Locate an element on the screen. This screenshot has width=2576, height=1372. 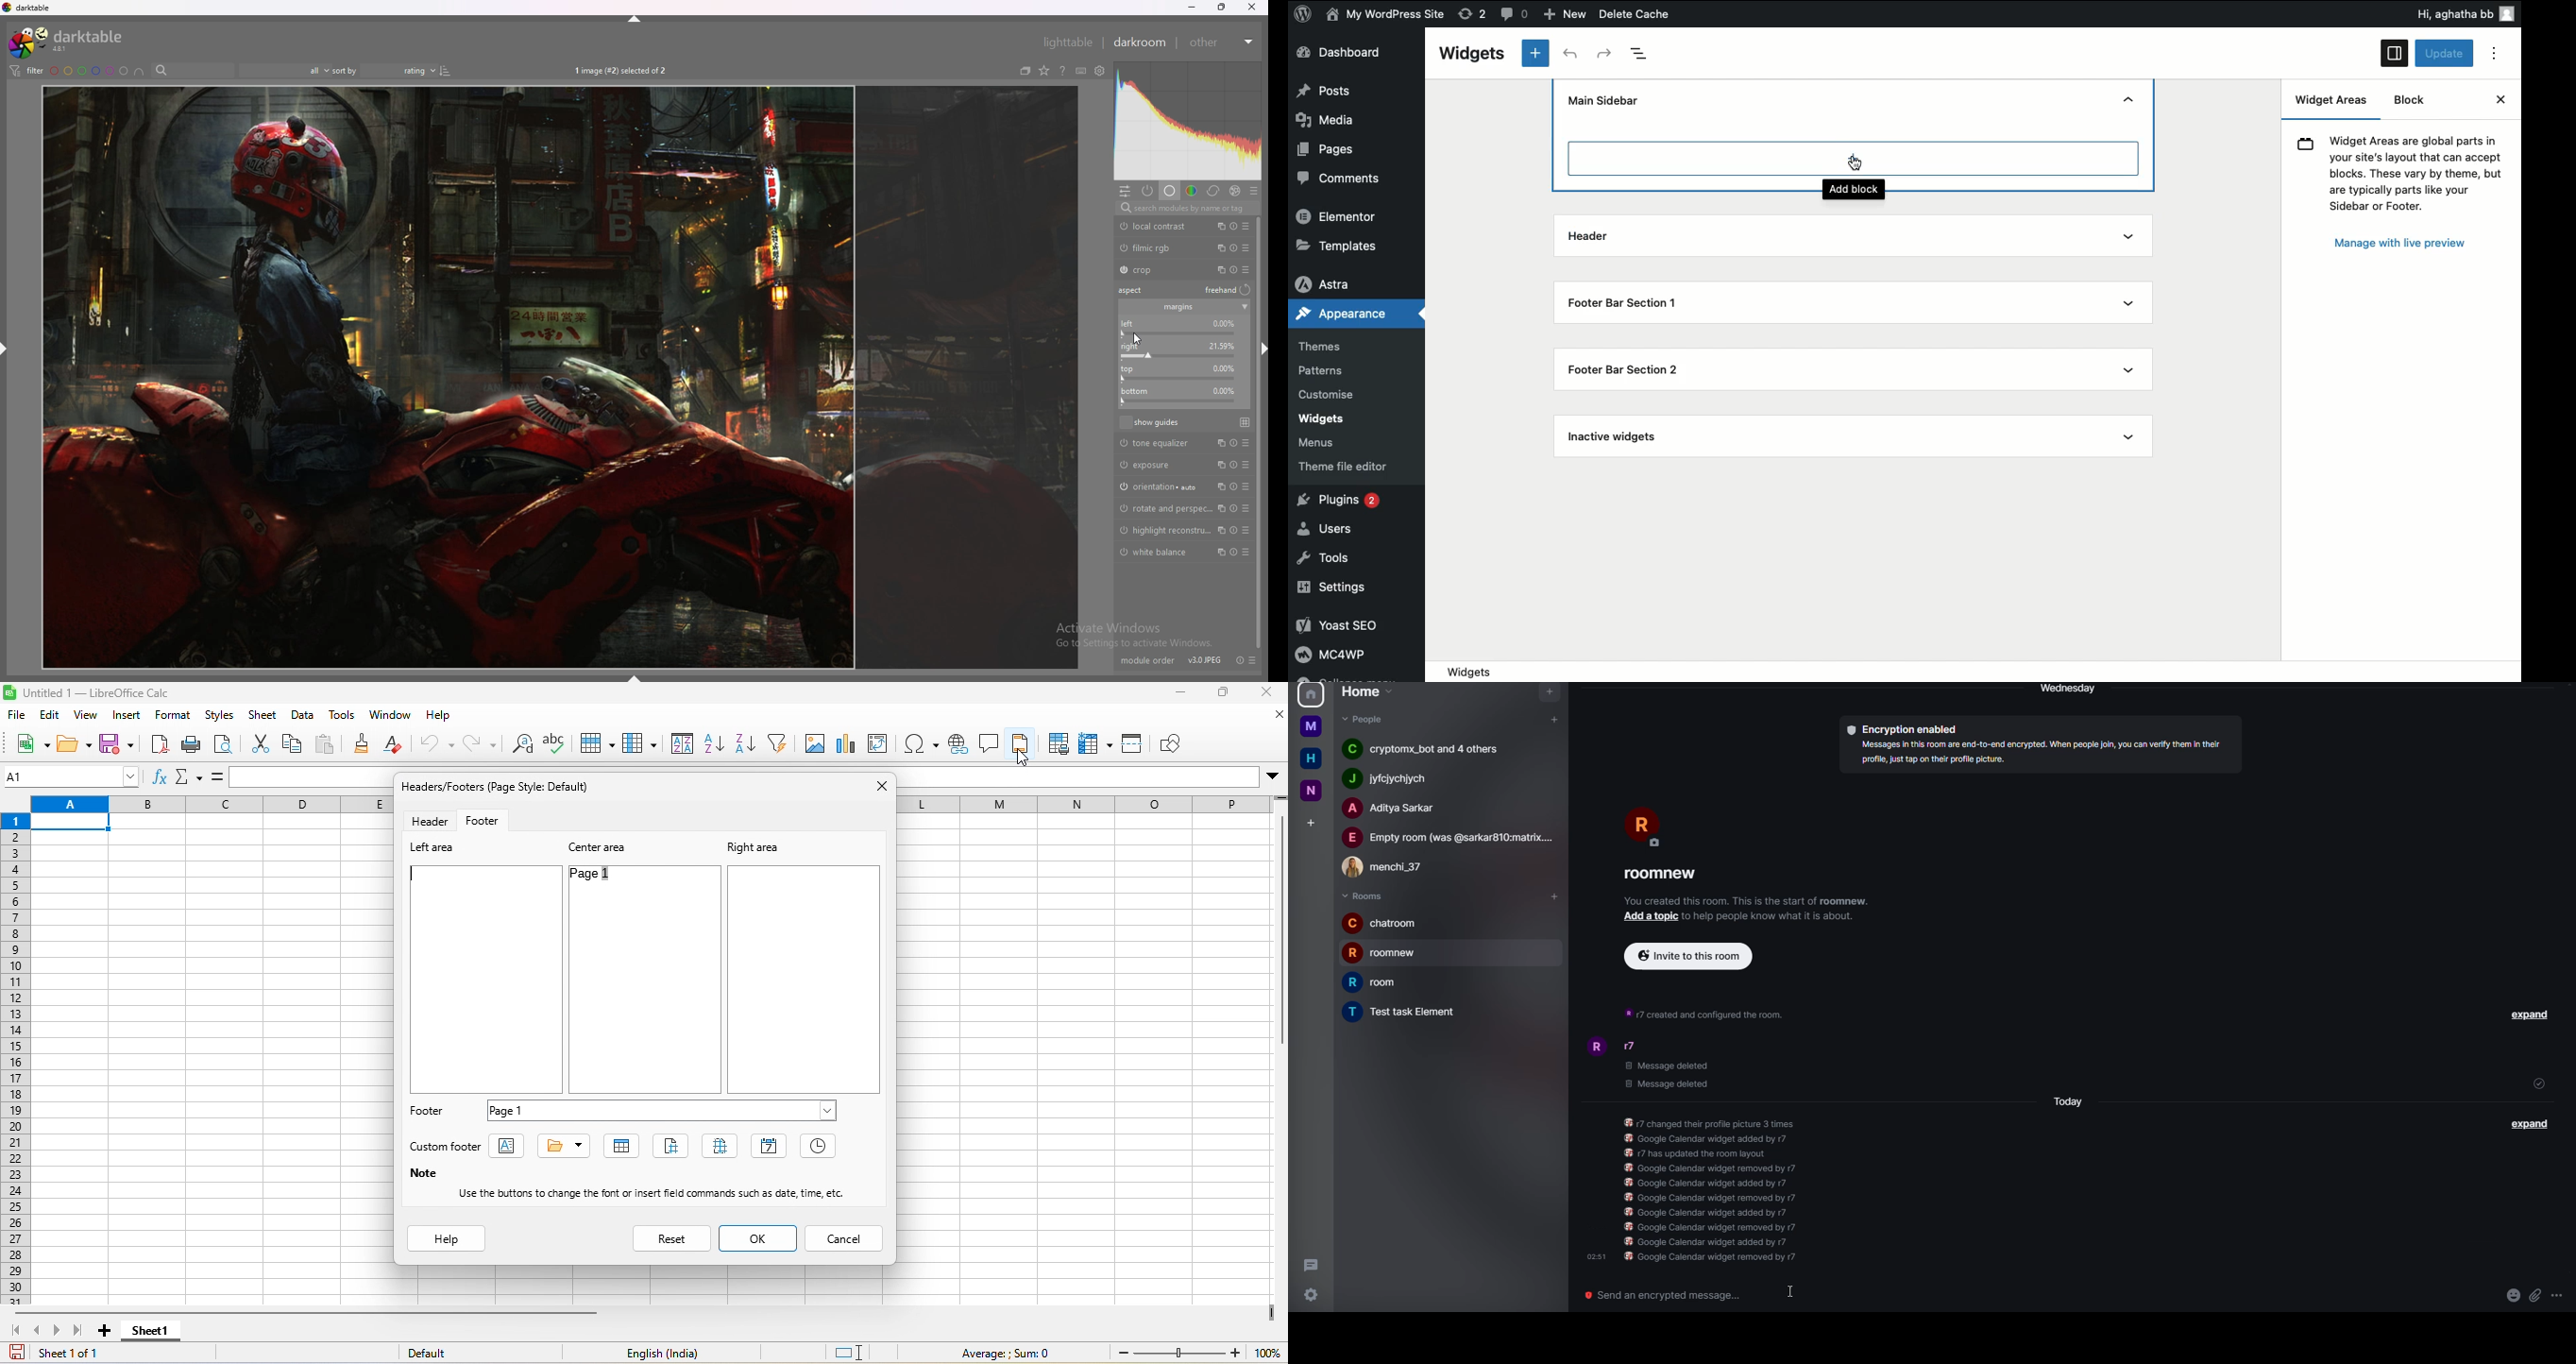
save is located at coordinates (116, 745).